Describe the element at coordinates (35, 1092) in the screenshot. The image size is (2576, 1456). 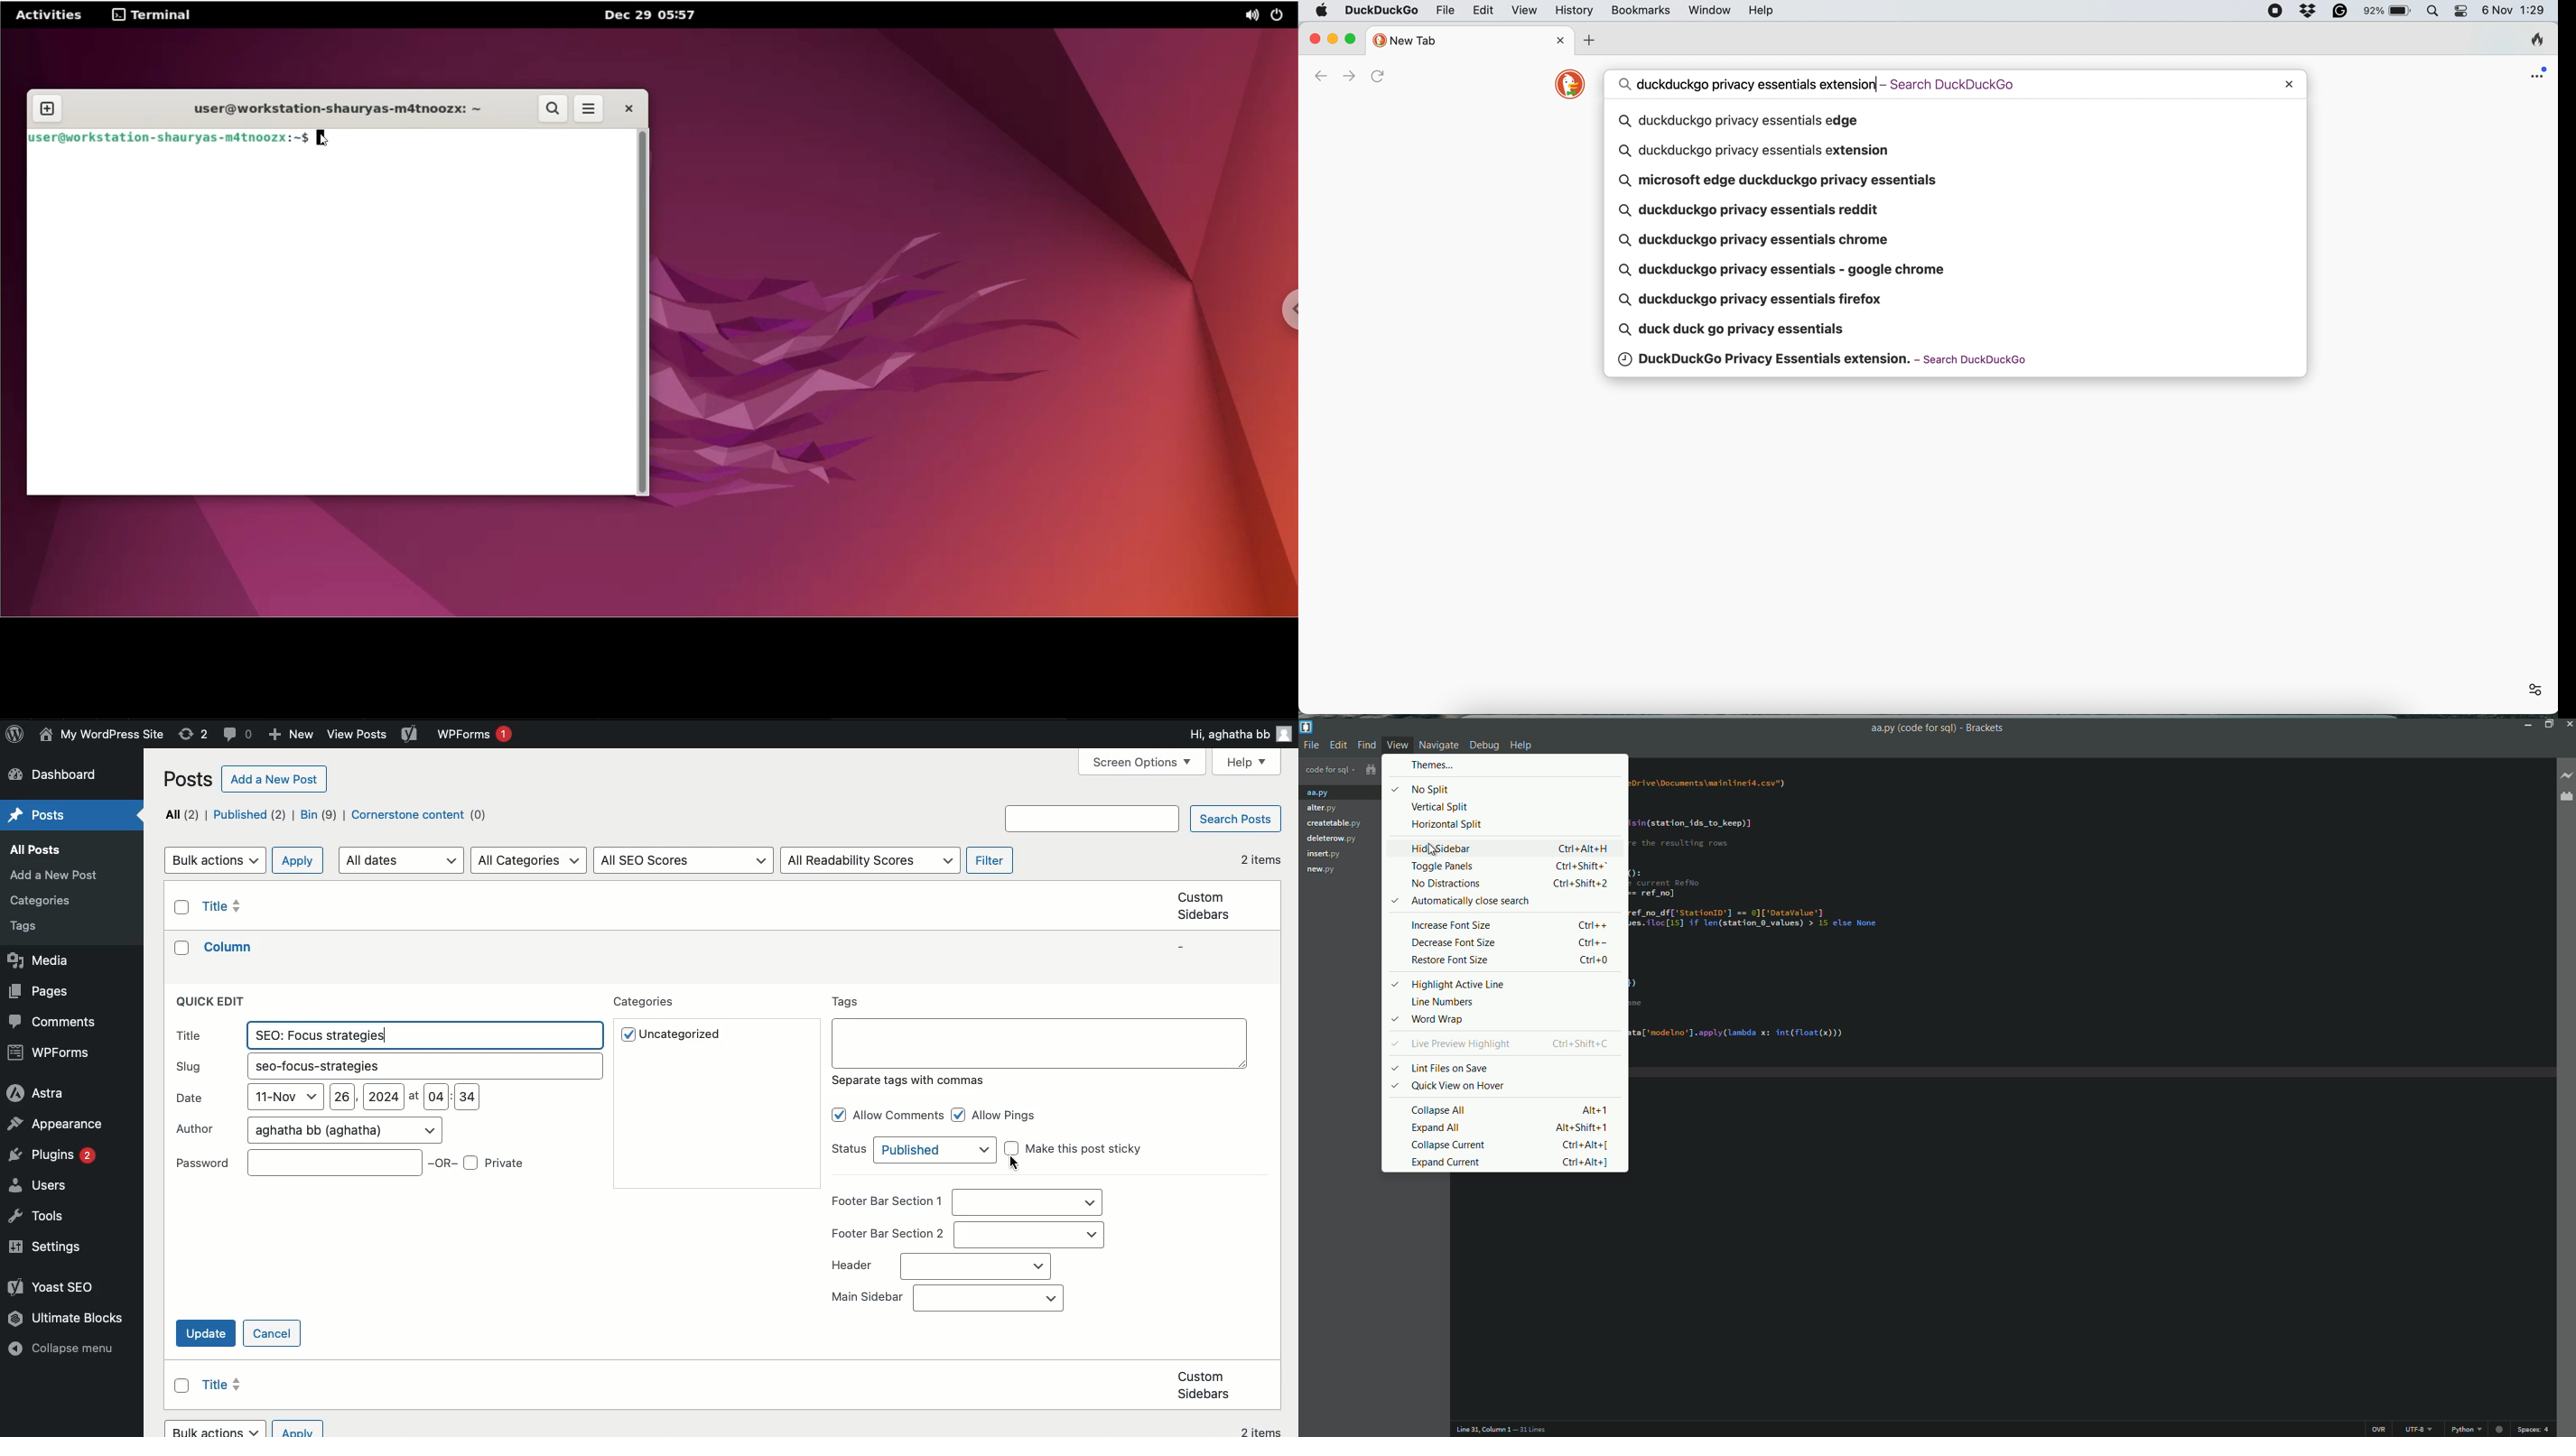
I see `Astra` at that location.